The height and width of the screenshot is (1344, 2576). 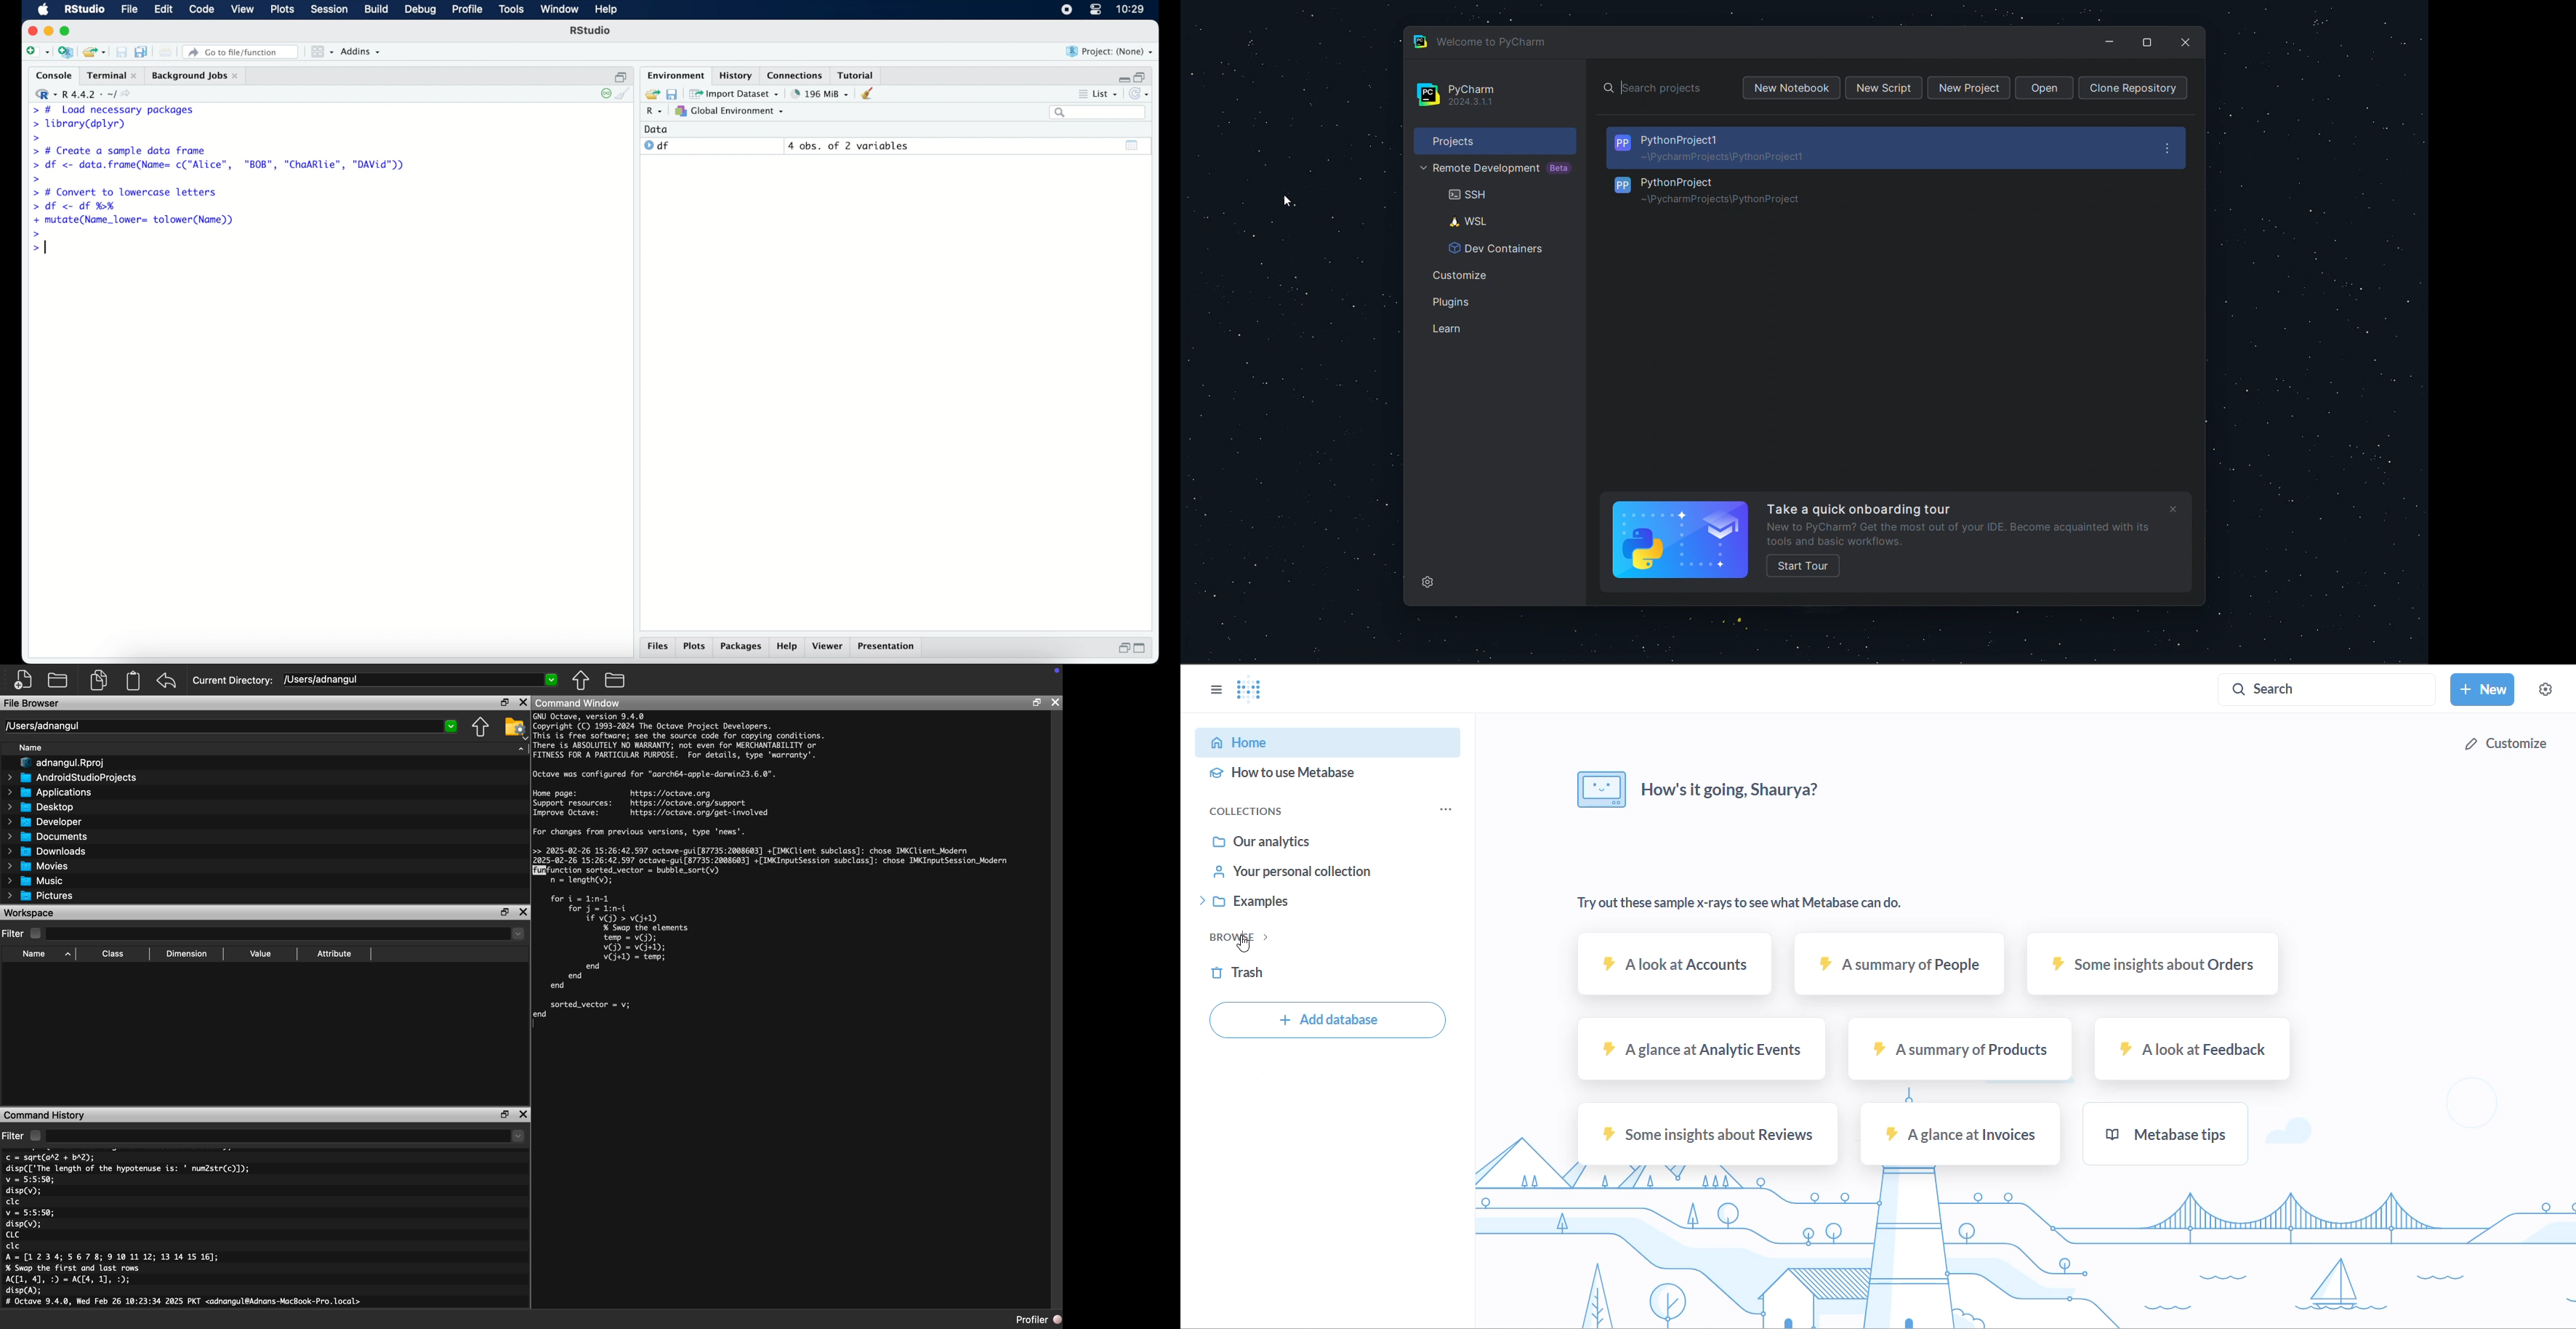 What do you see at coordinates (137, 220) in the screenshot?
I see `+ mutate(Name_lower= tolower(Name))|` at bounding box center [137, 220].